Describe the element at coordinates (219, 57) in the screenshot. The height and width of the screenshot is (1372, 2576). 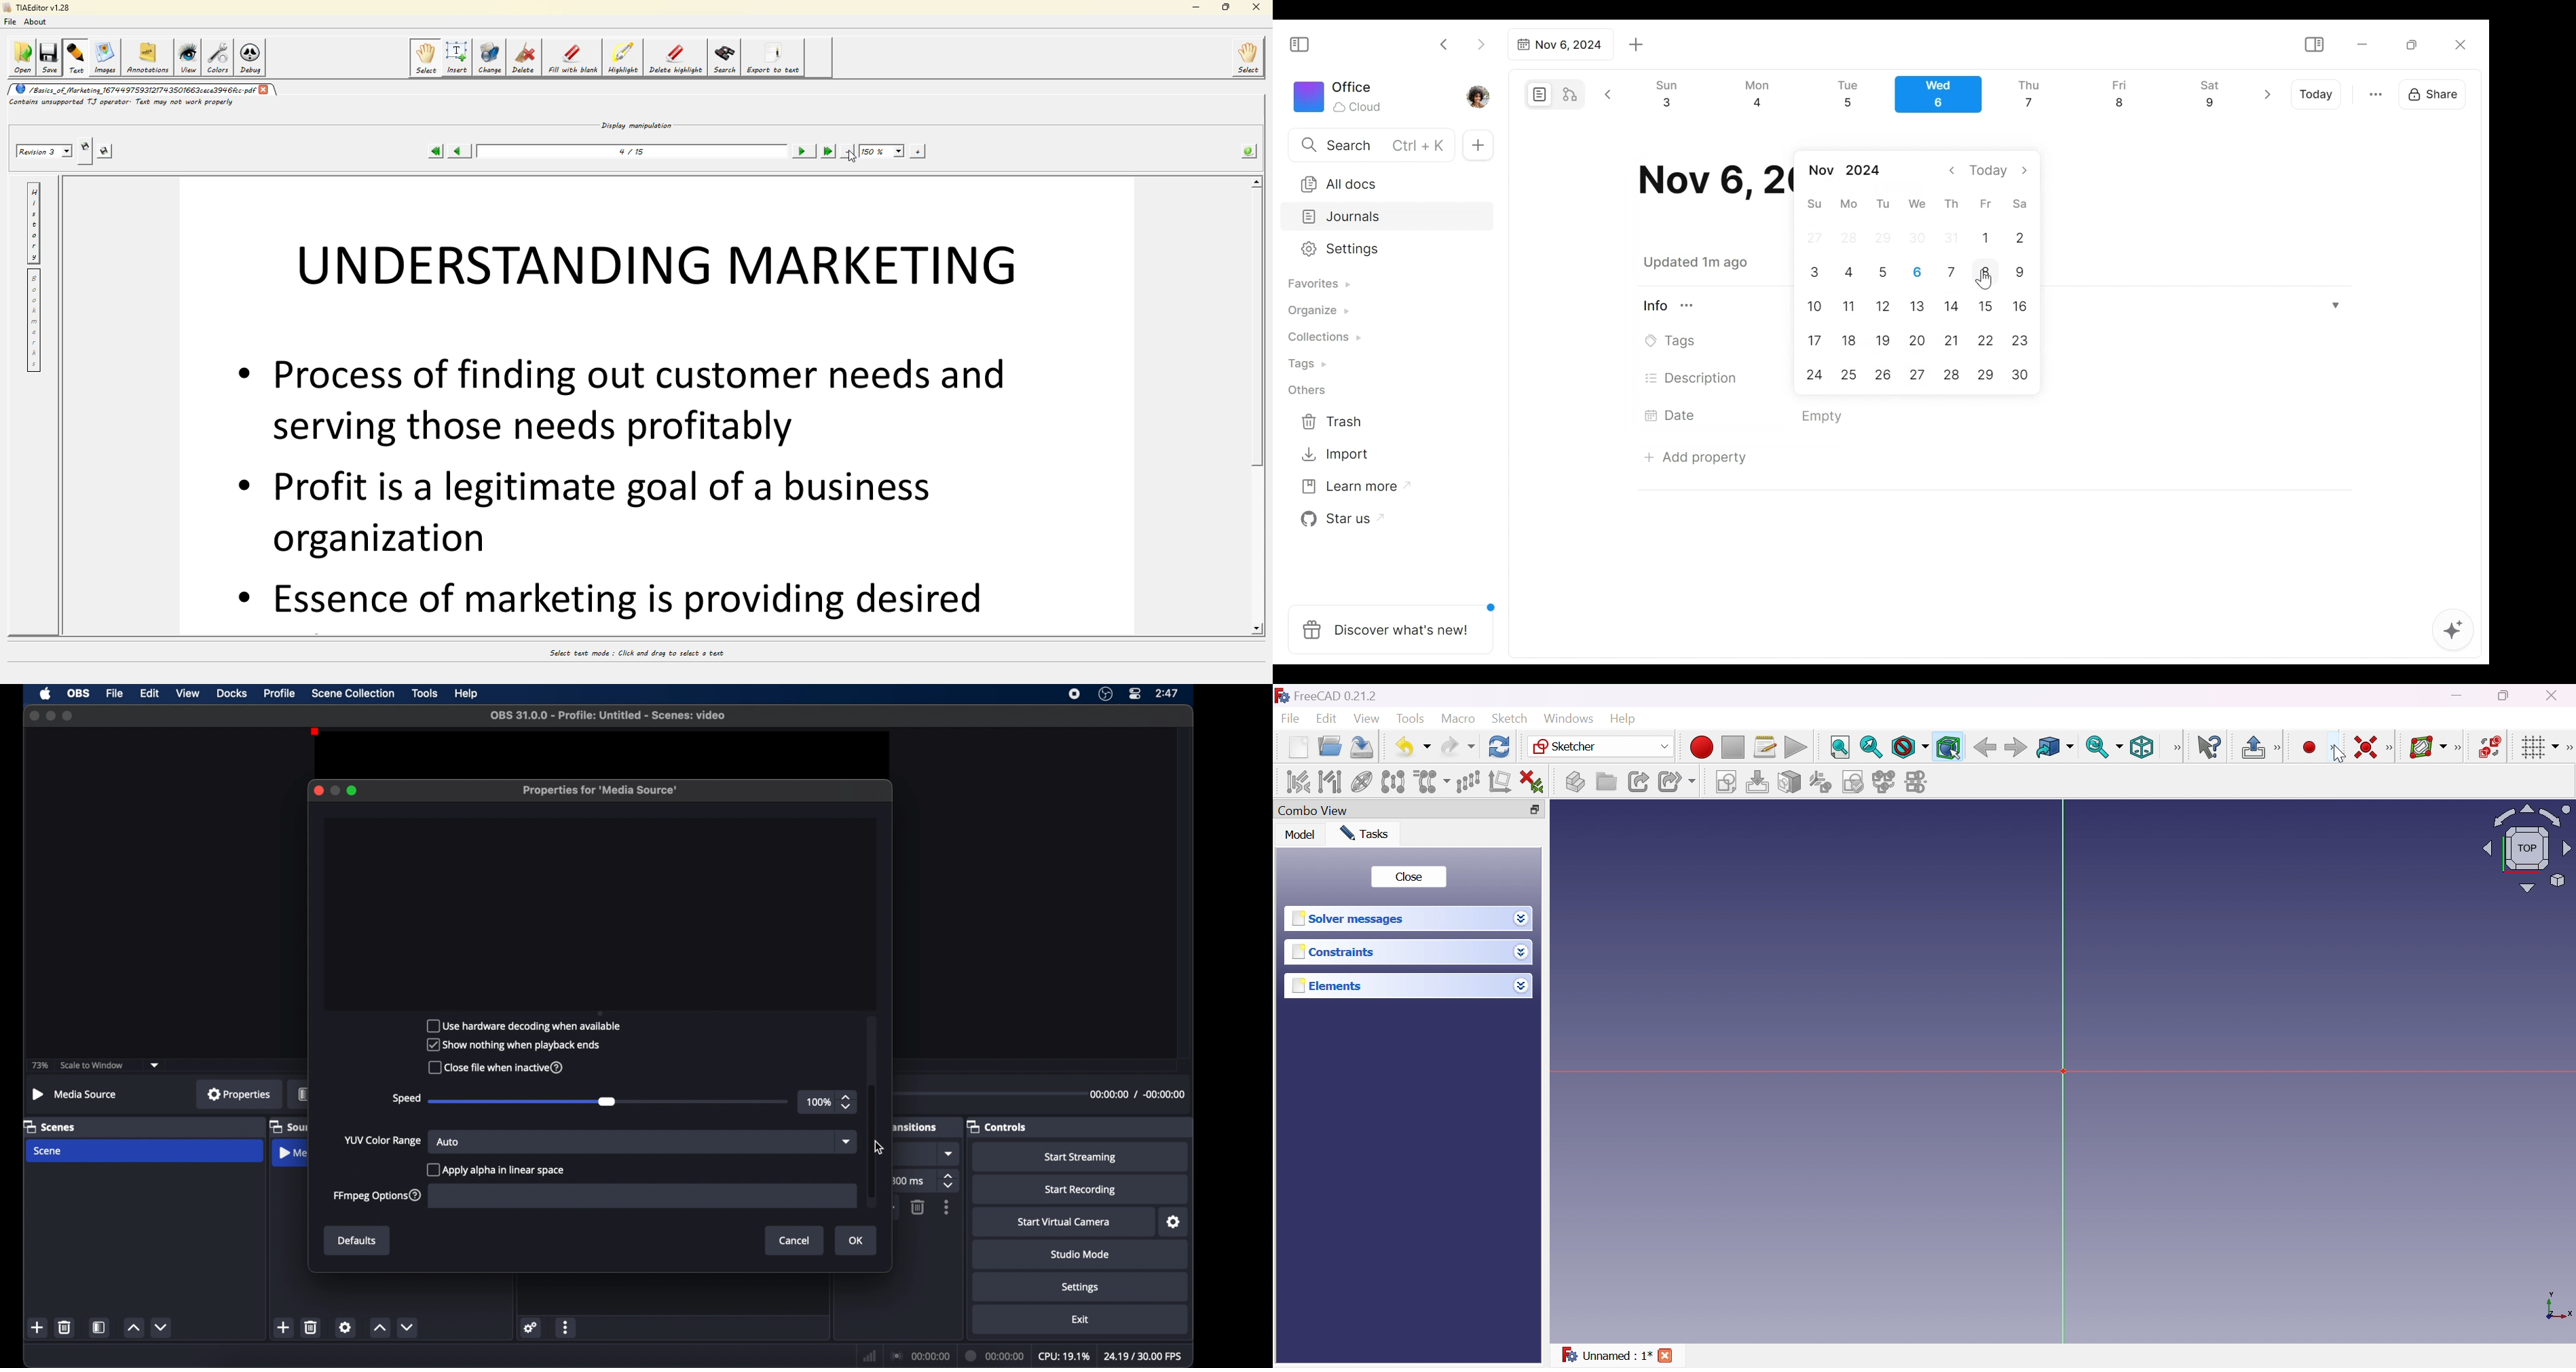
I see `colors` at that location.